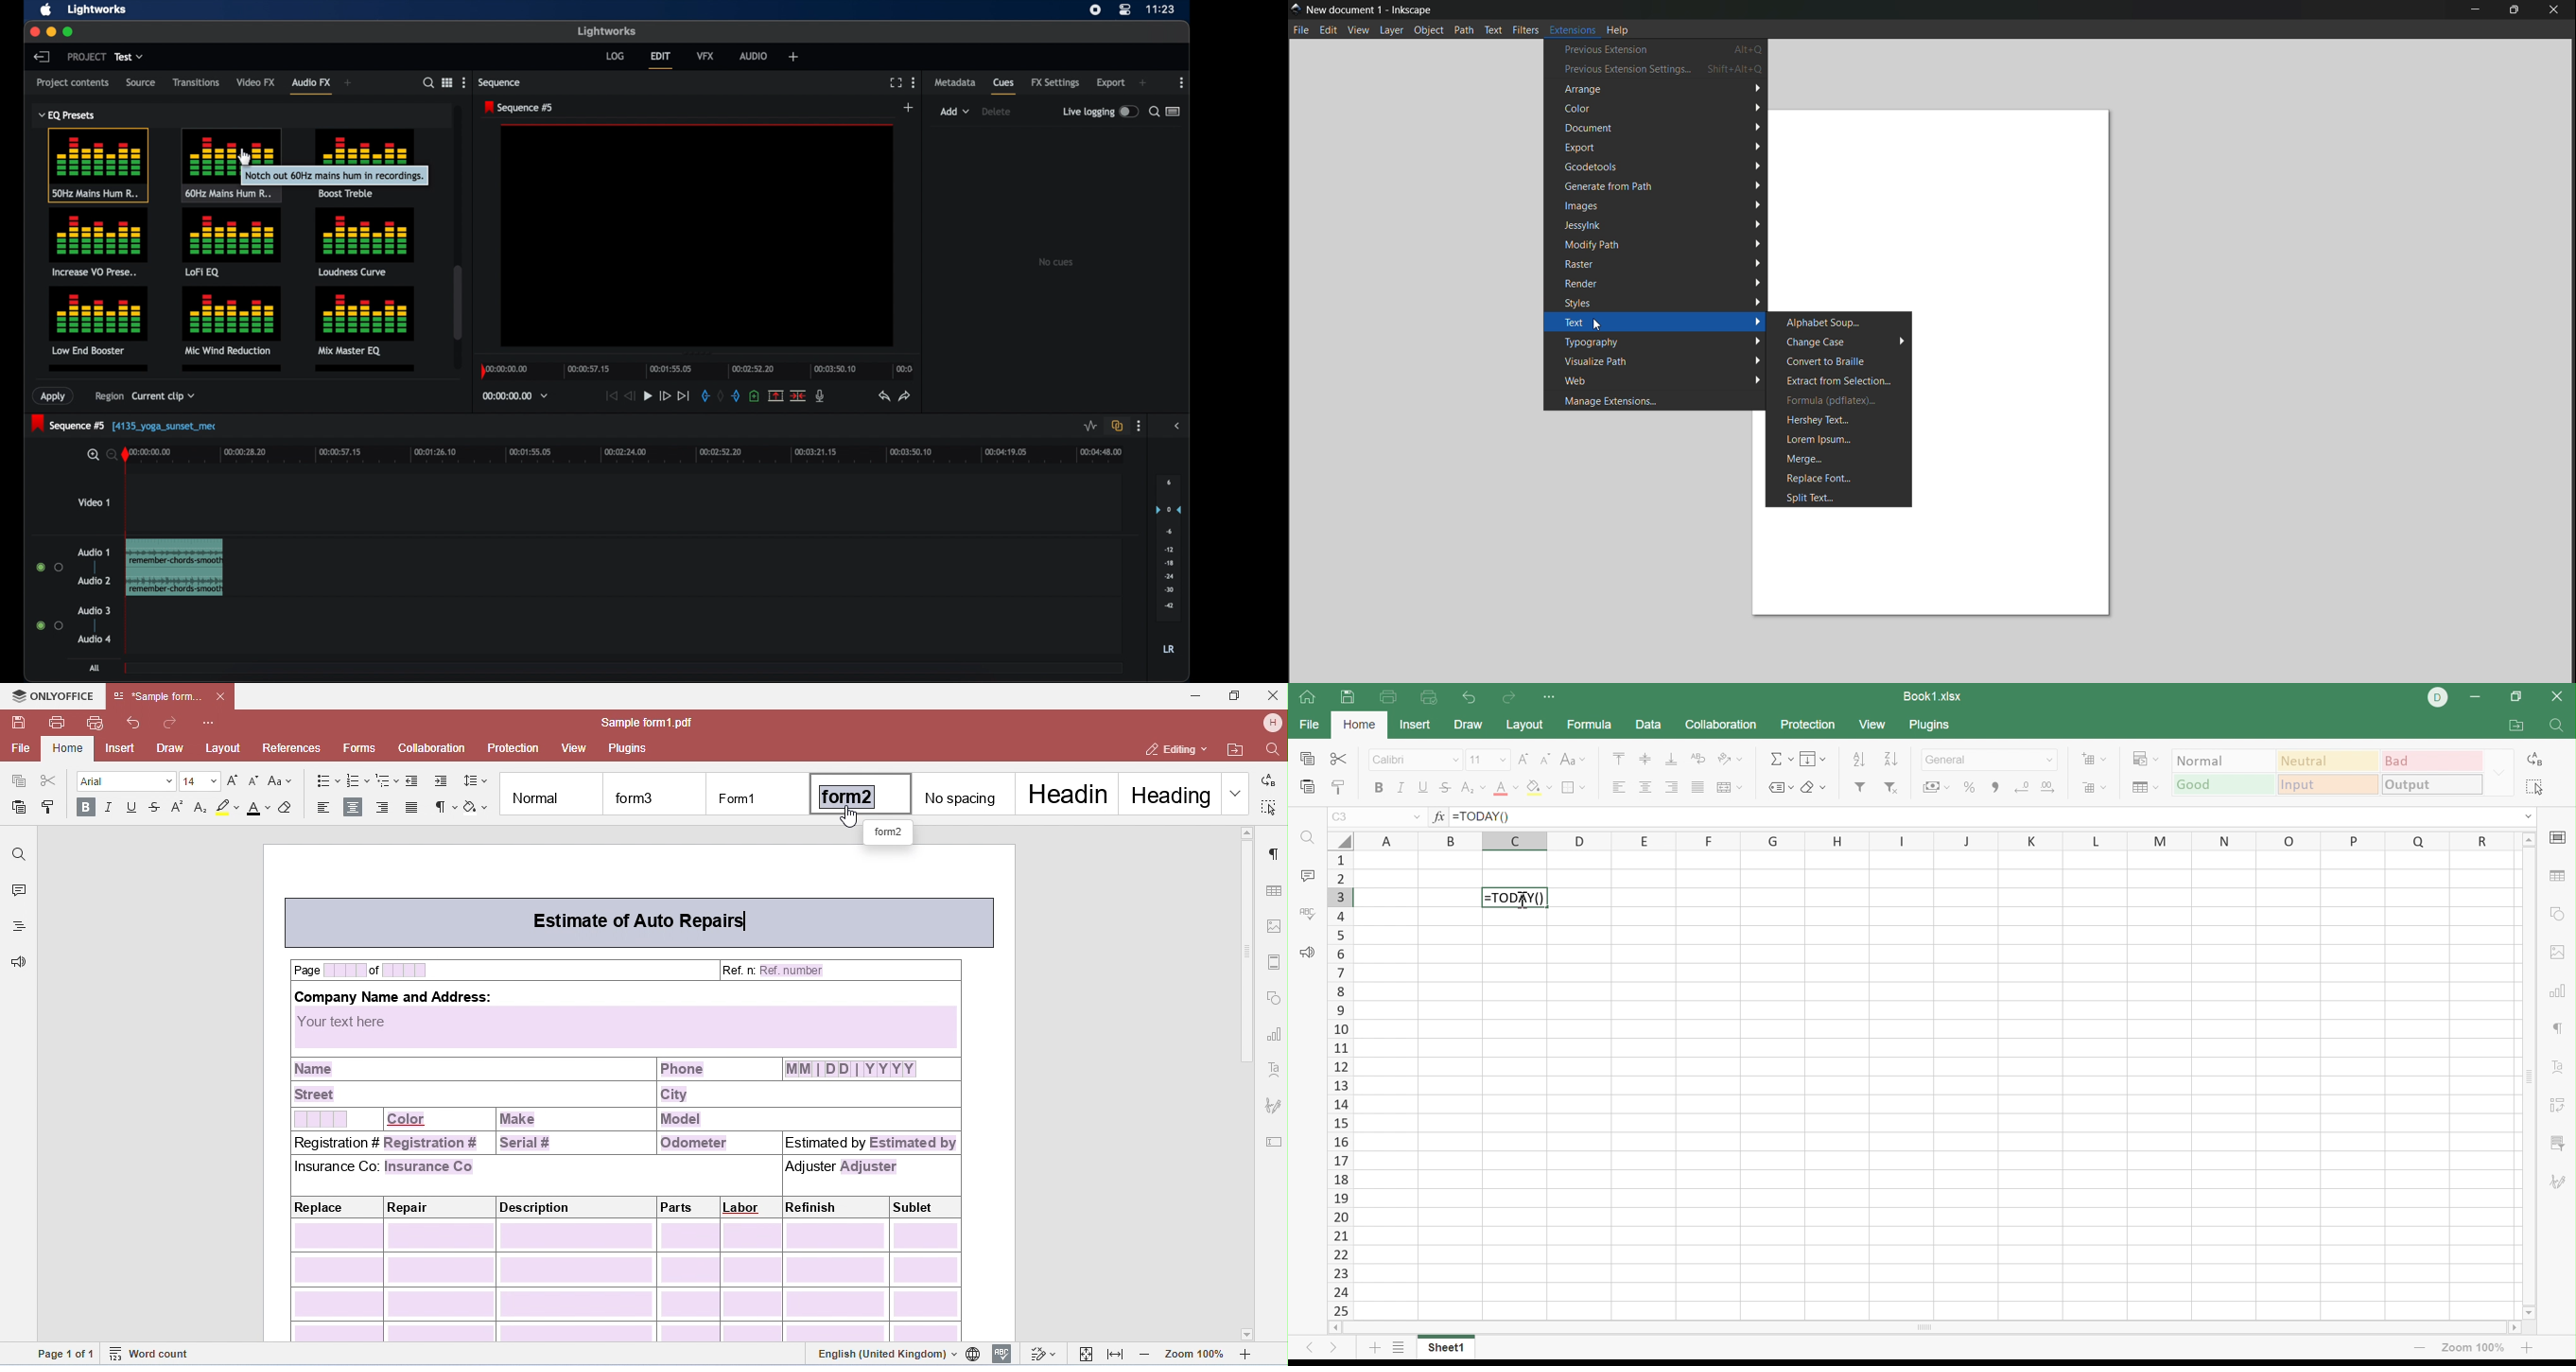 This screenshot has height=1372, width=2576. Describe the element at coordinates (2559, 1107) in the screenshot. I see `Pivot Table settings` at that location.